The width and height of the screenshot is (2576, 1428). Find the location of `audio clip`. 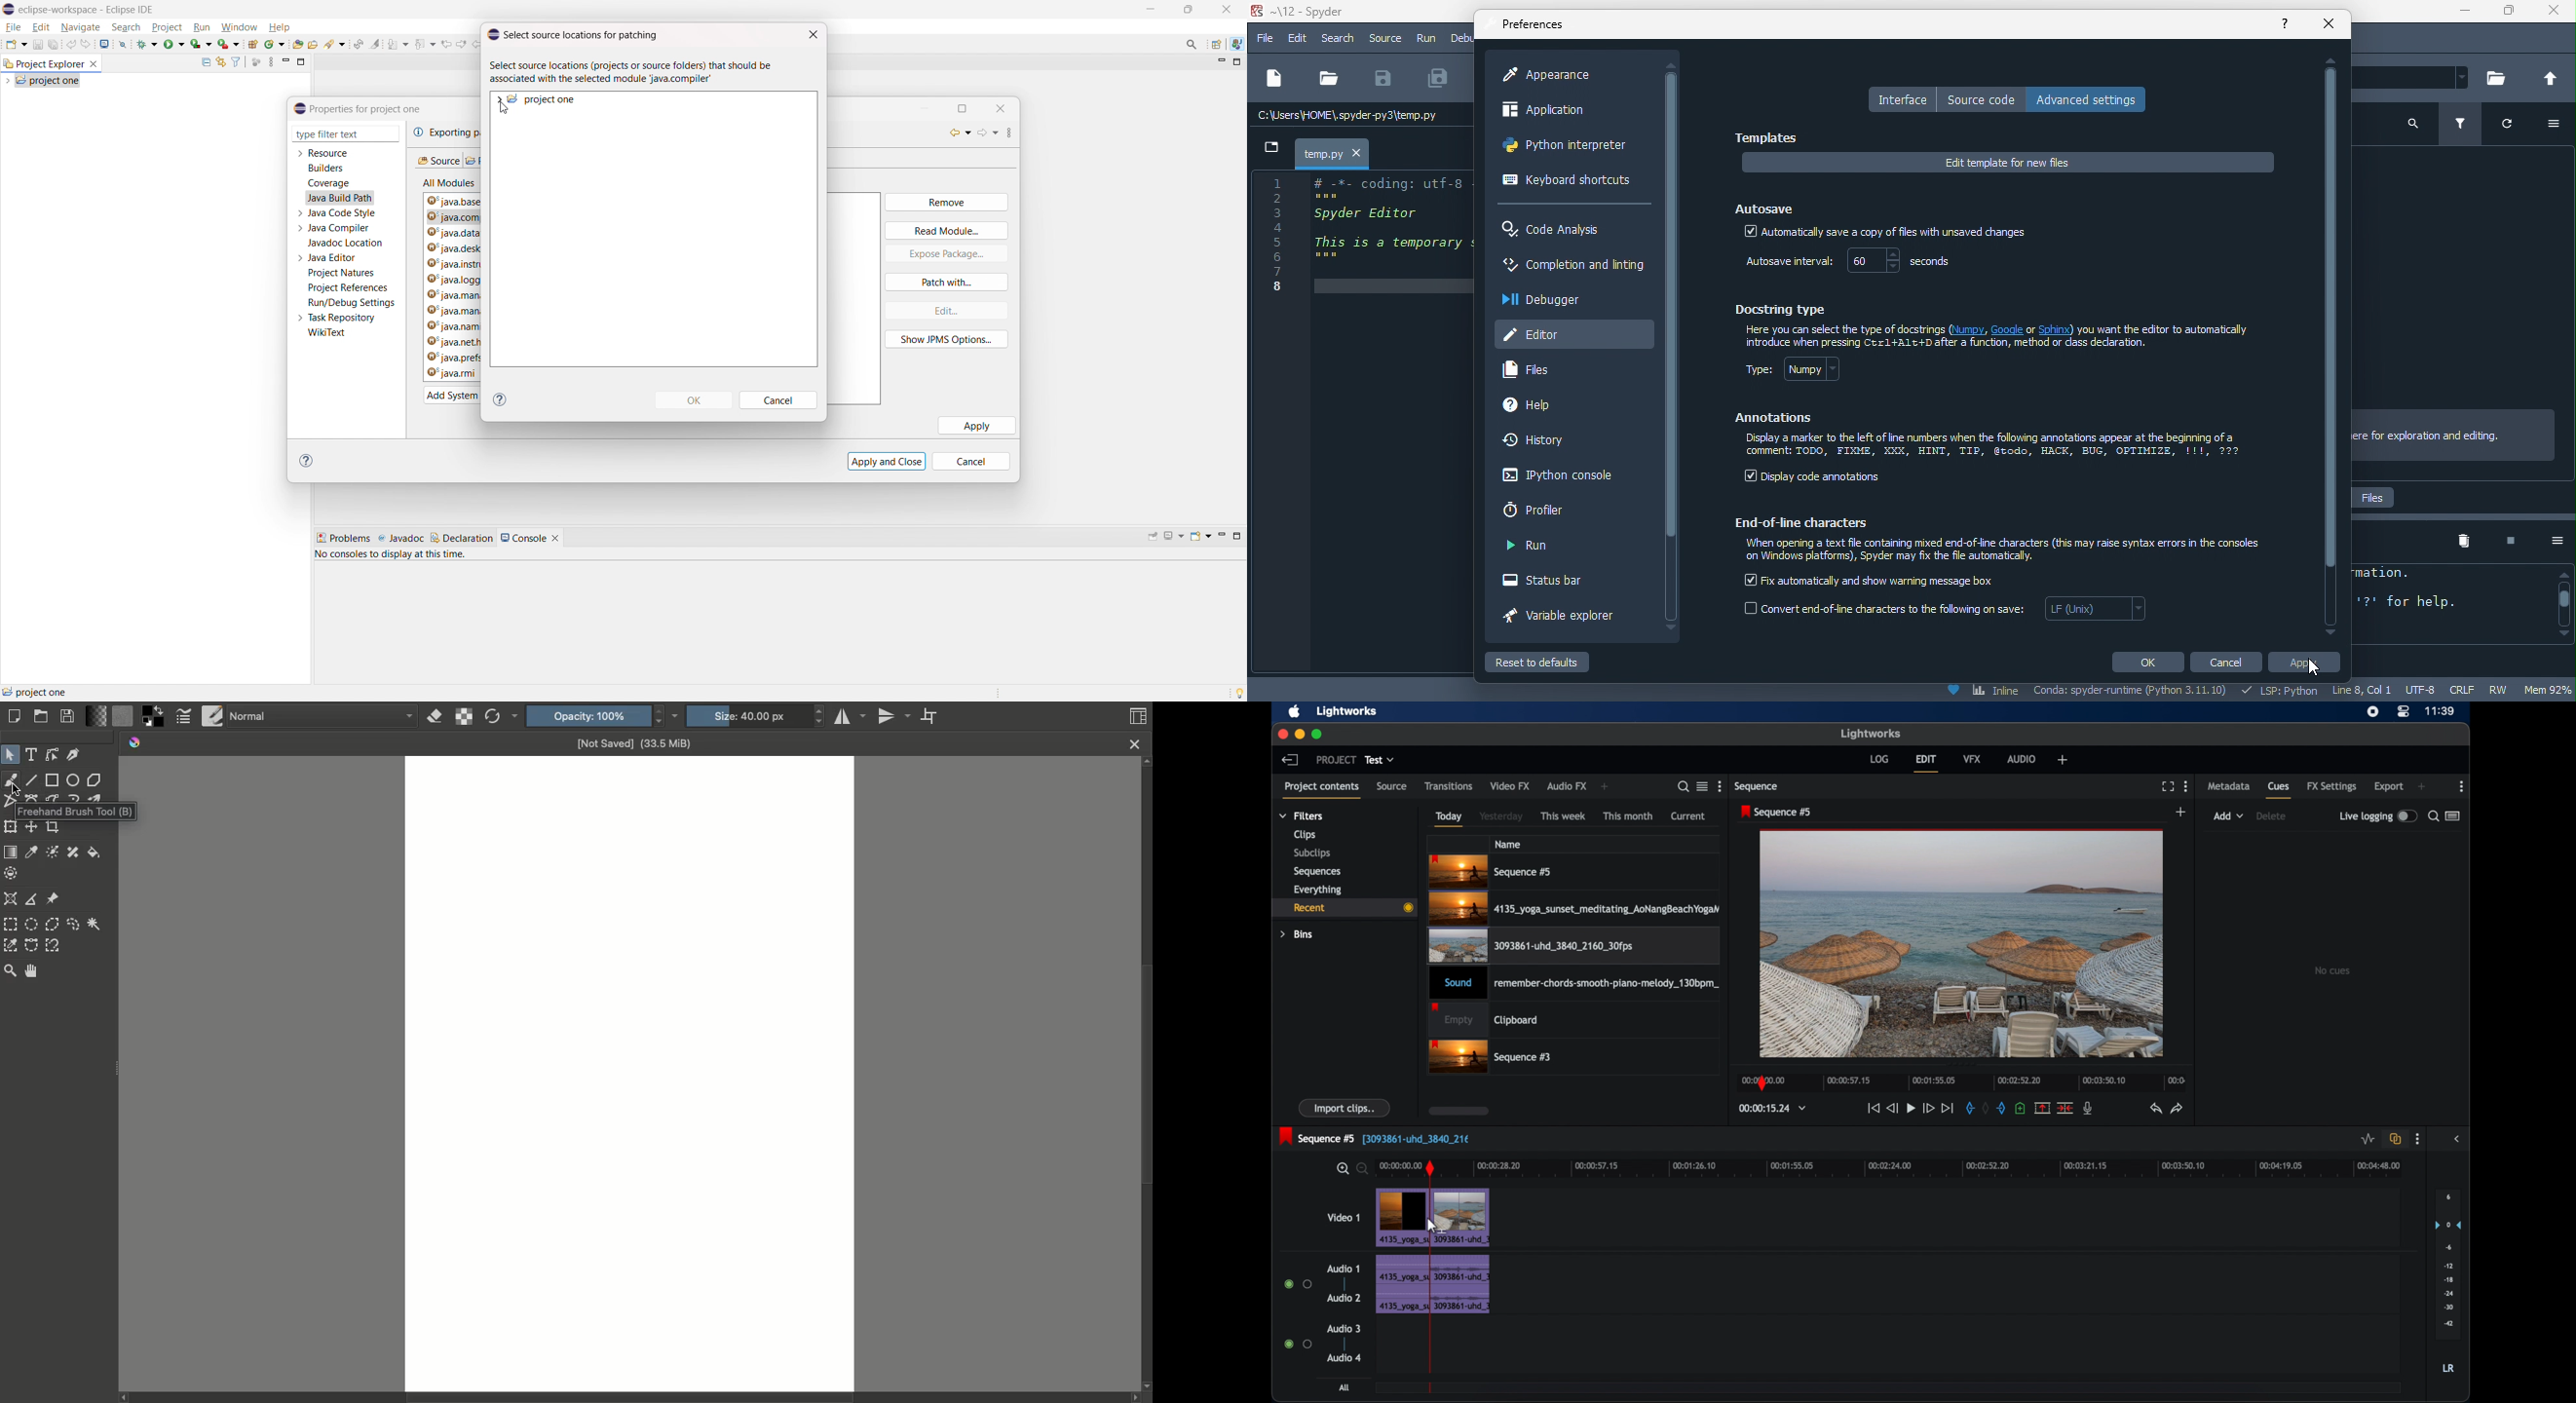

audio clip is located at coordinates (1402, 1286).